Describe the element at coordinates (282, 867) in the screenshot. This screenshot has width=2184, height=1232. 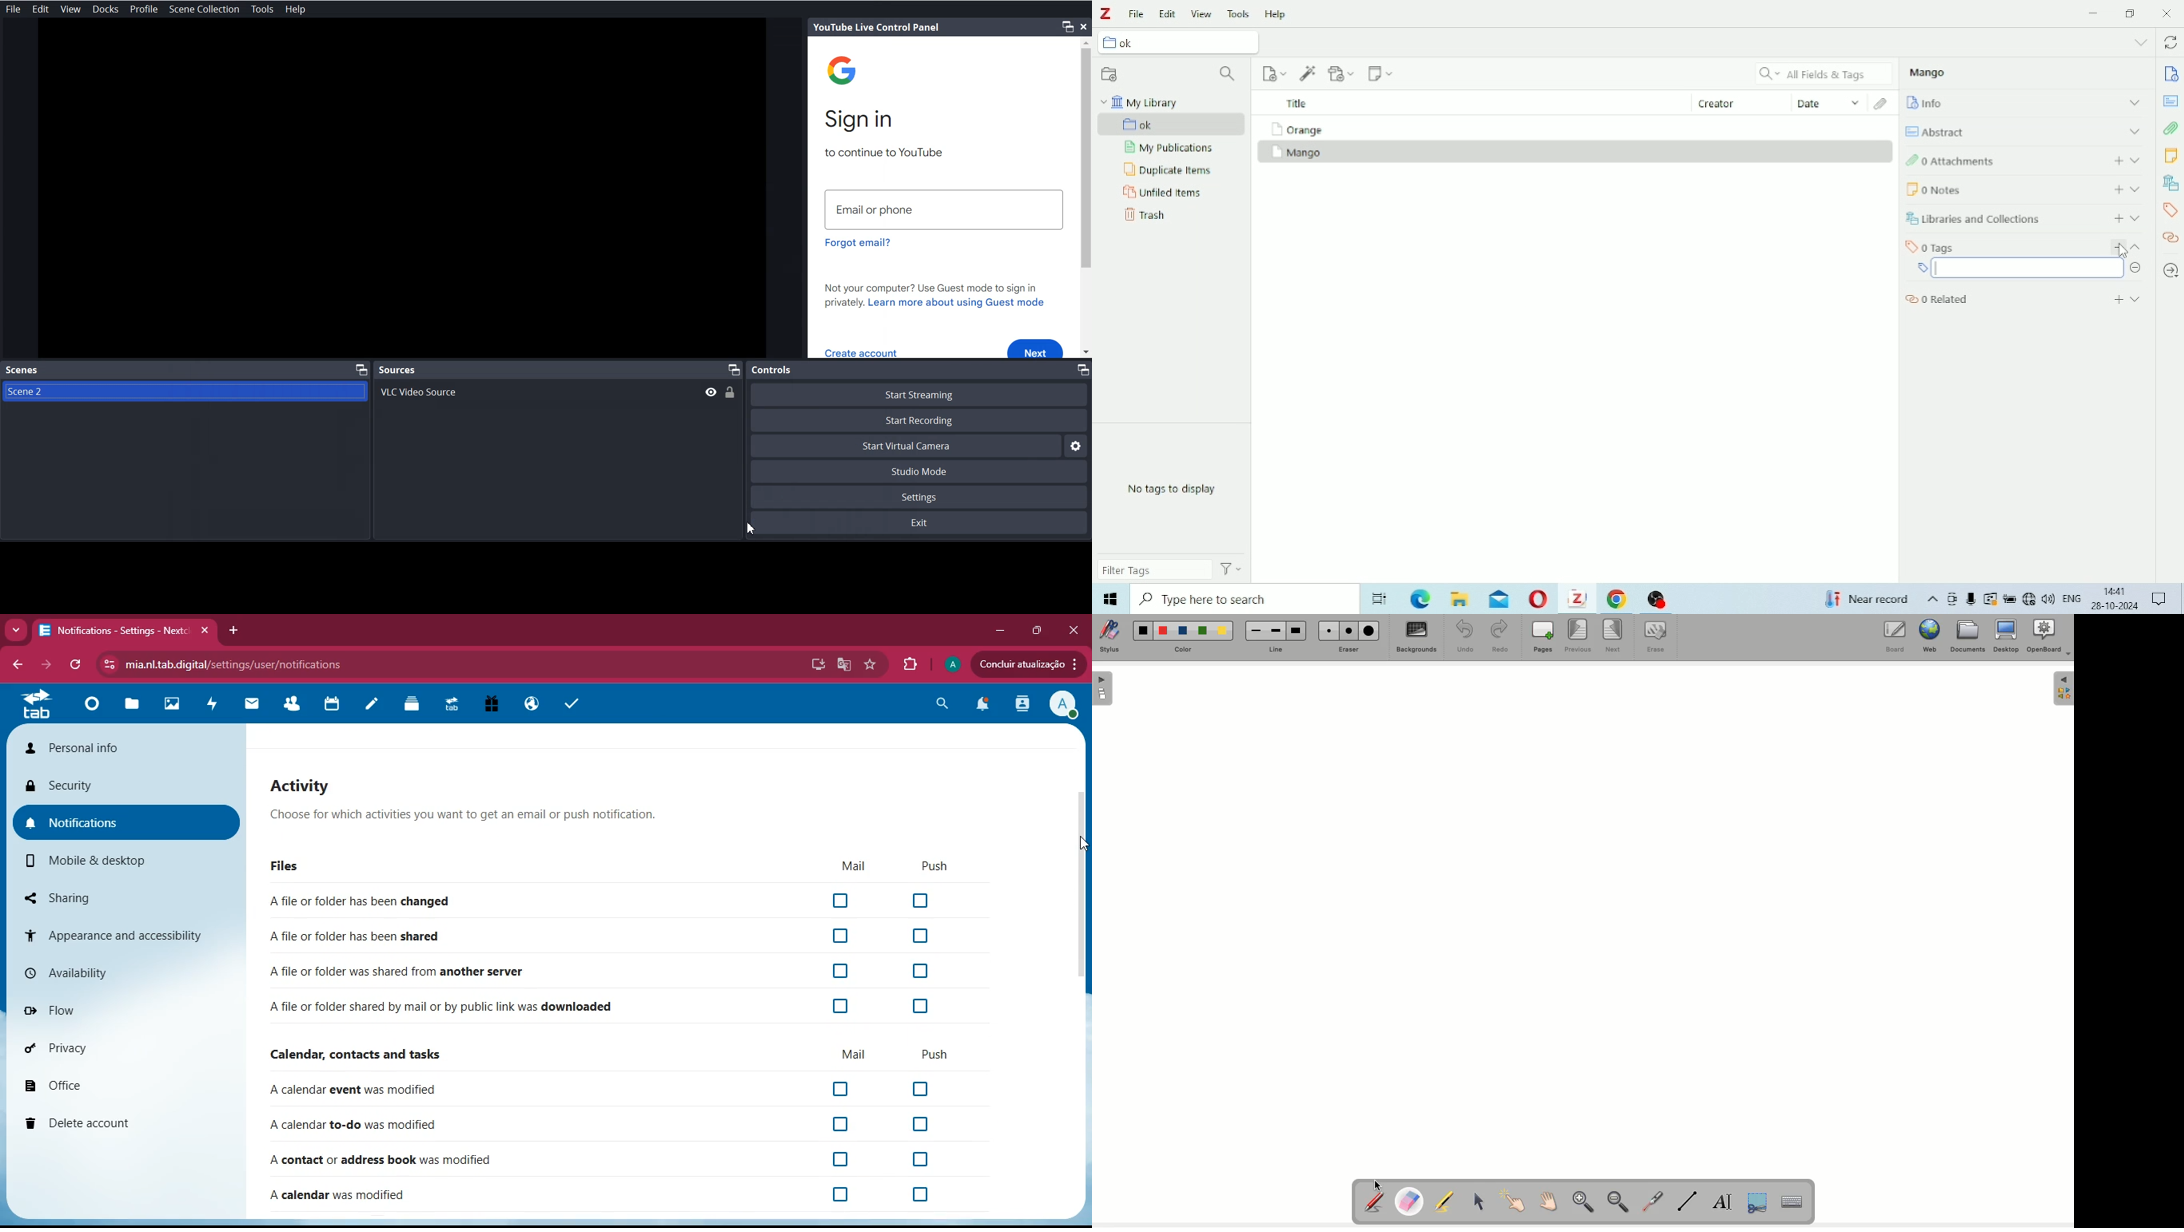
I see `Files` at that location.